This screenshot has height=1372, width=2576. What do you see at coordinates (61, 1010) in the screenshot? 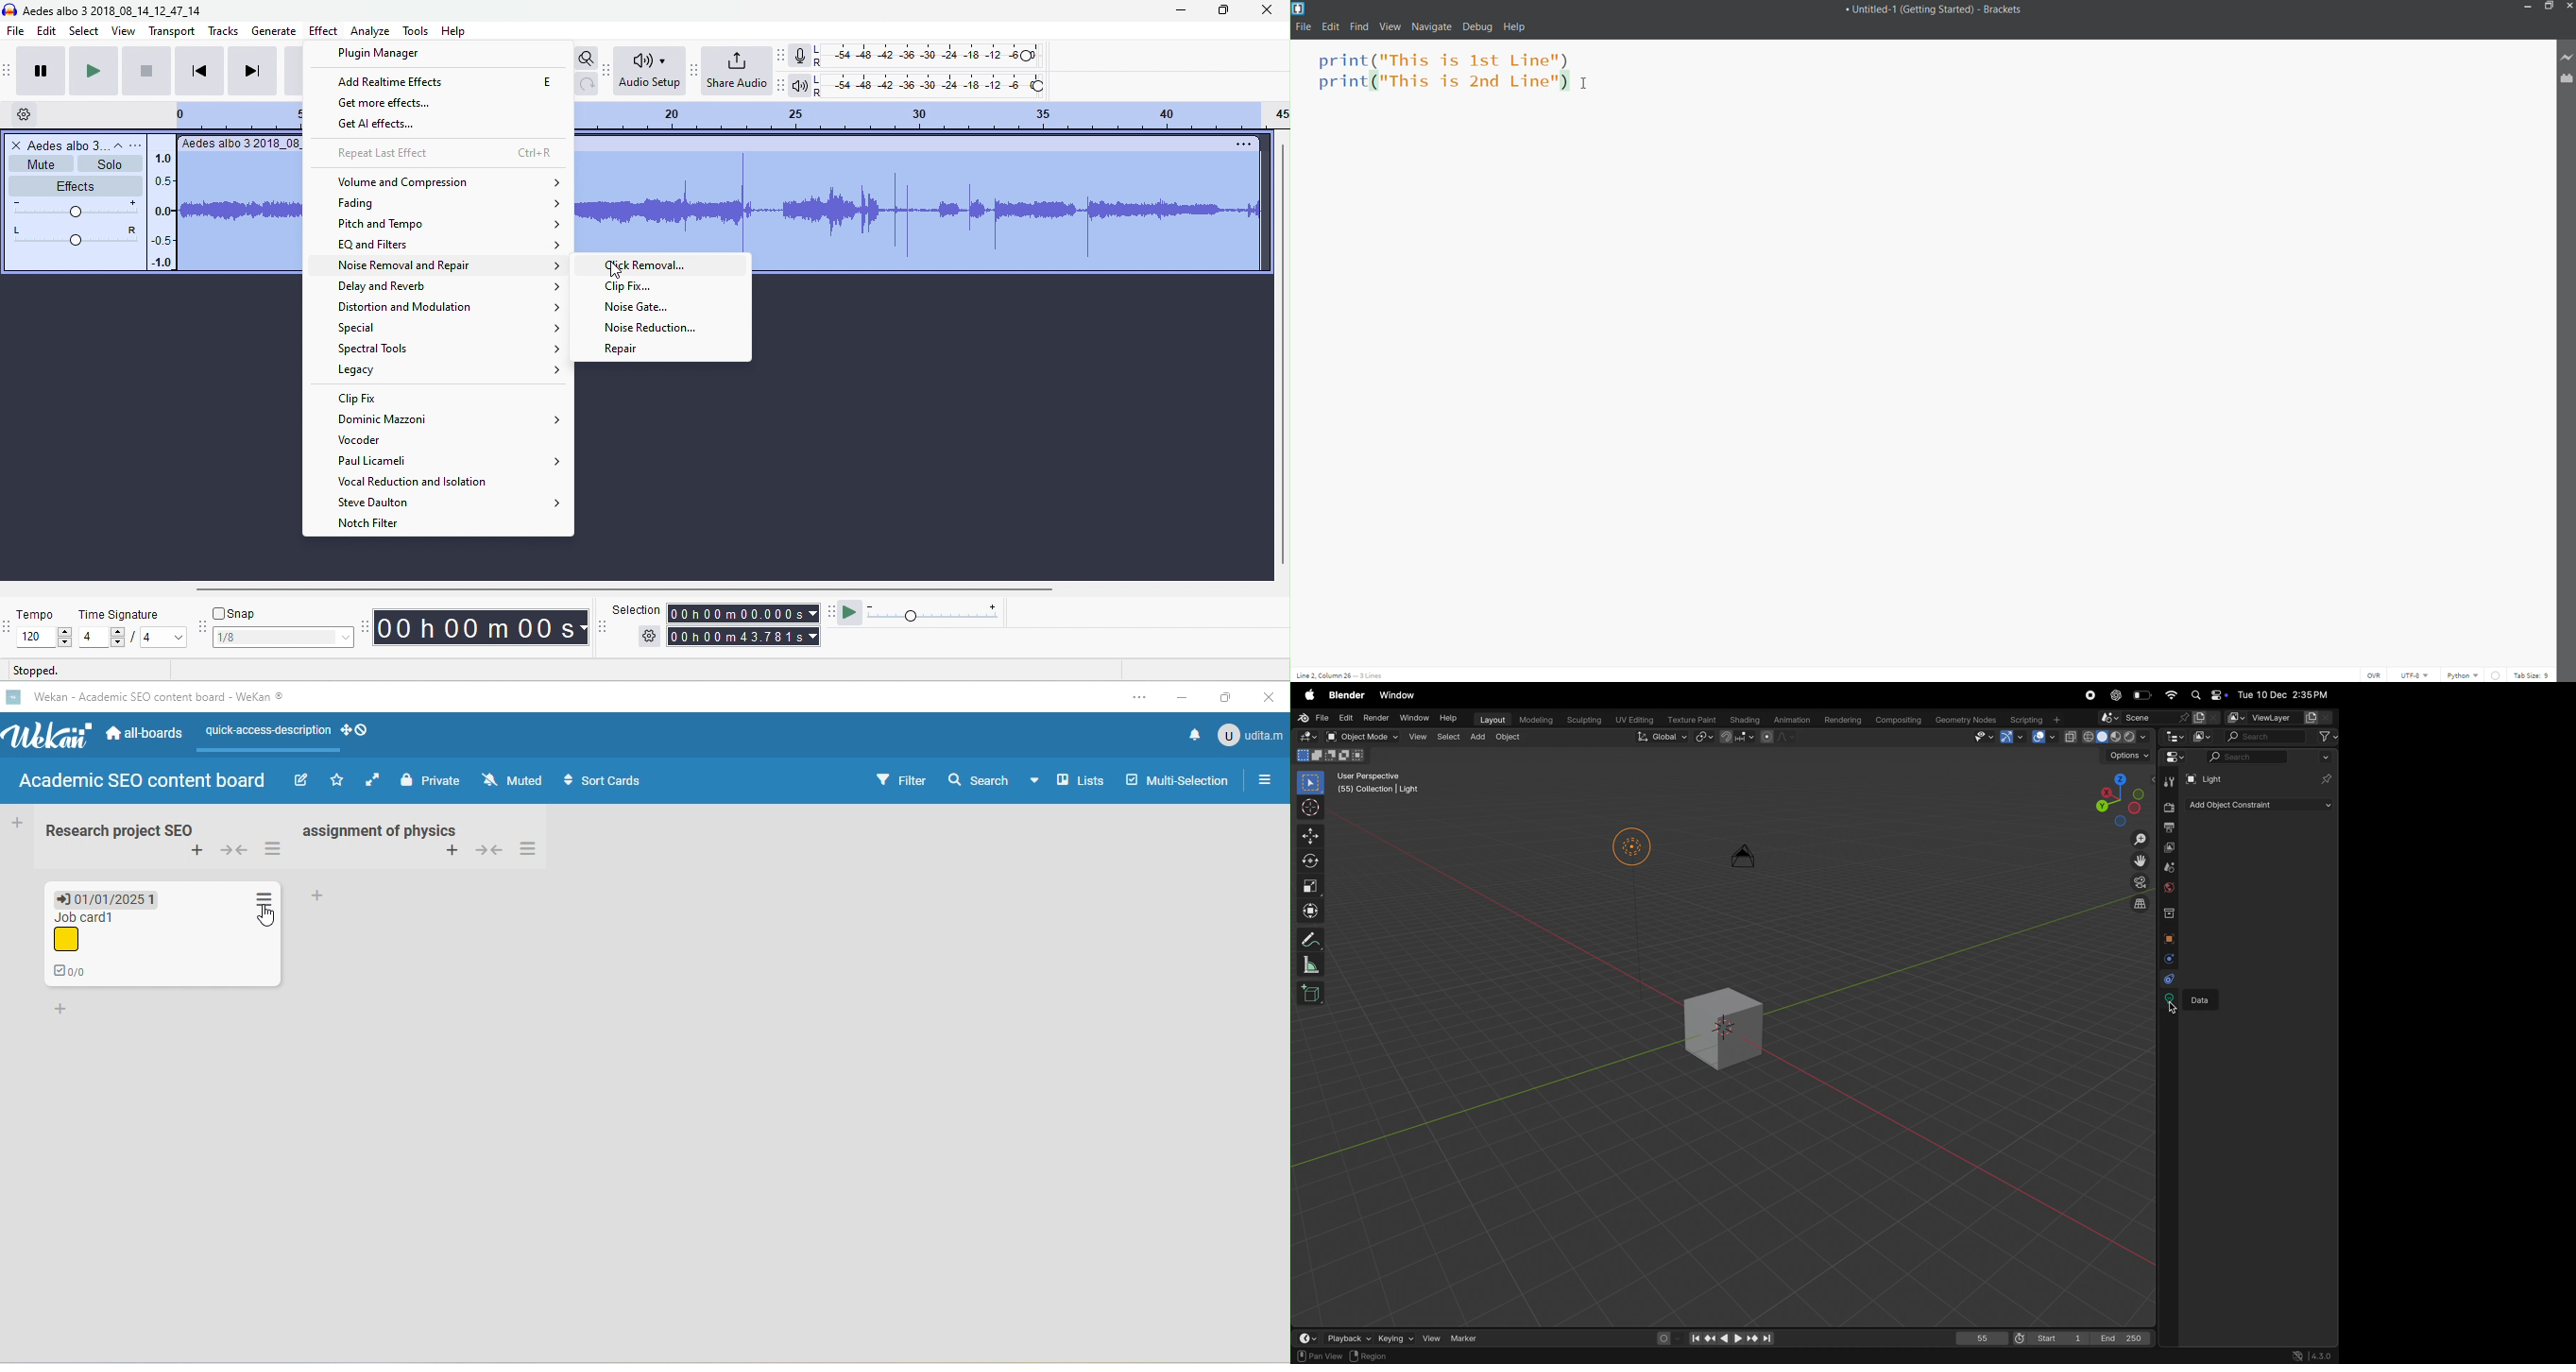
I see `add` at bounding box center [61, 1010].